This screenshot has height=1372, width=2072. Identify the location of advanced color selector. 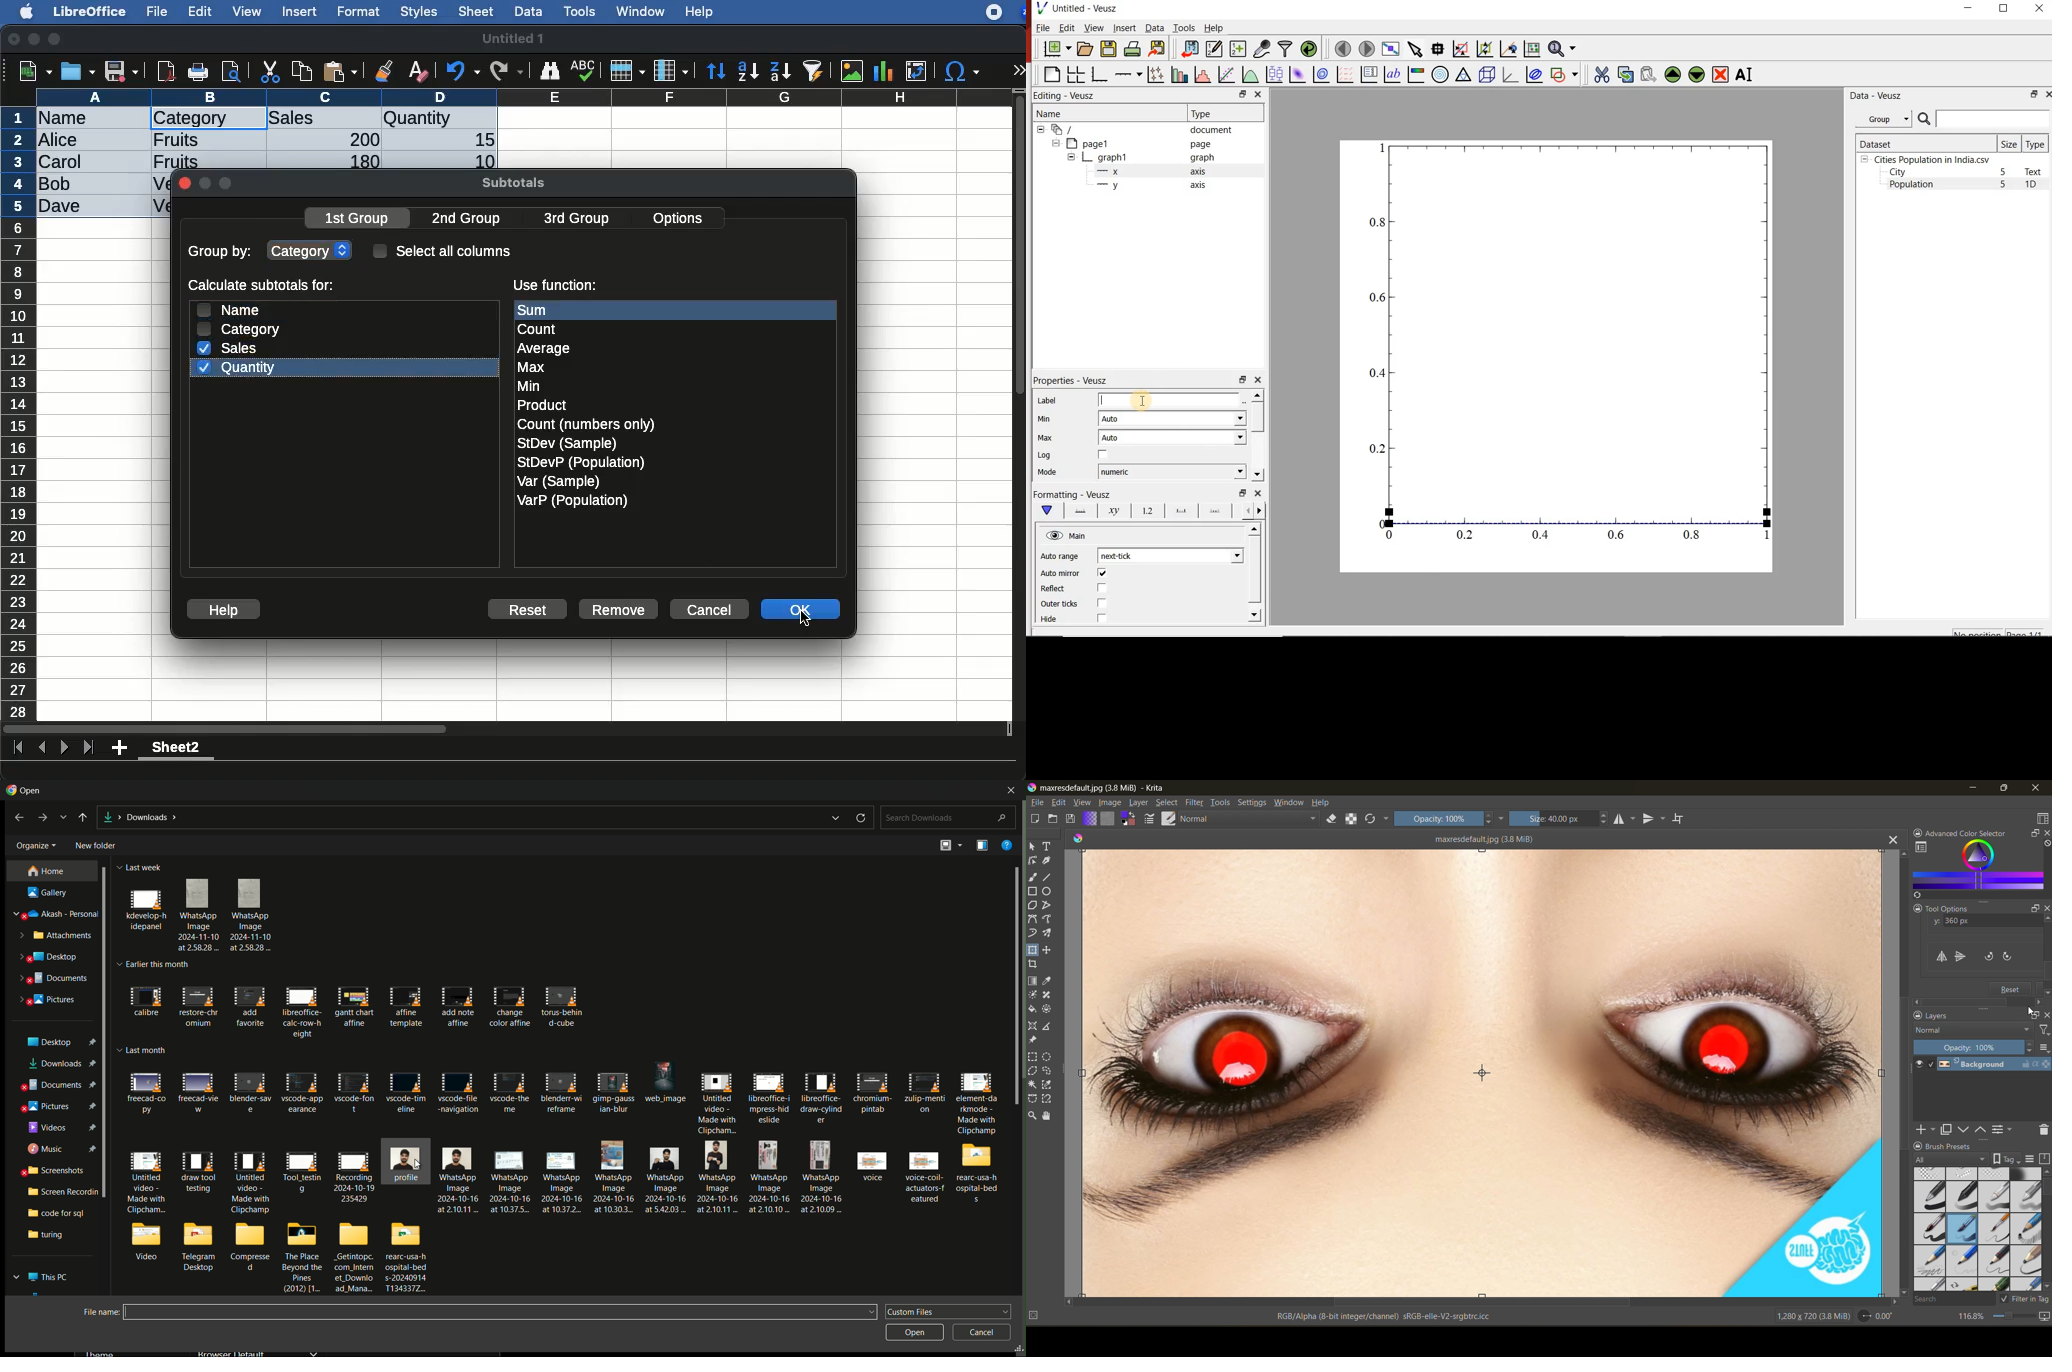
(1977, 866).